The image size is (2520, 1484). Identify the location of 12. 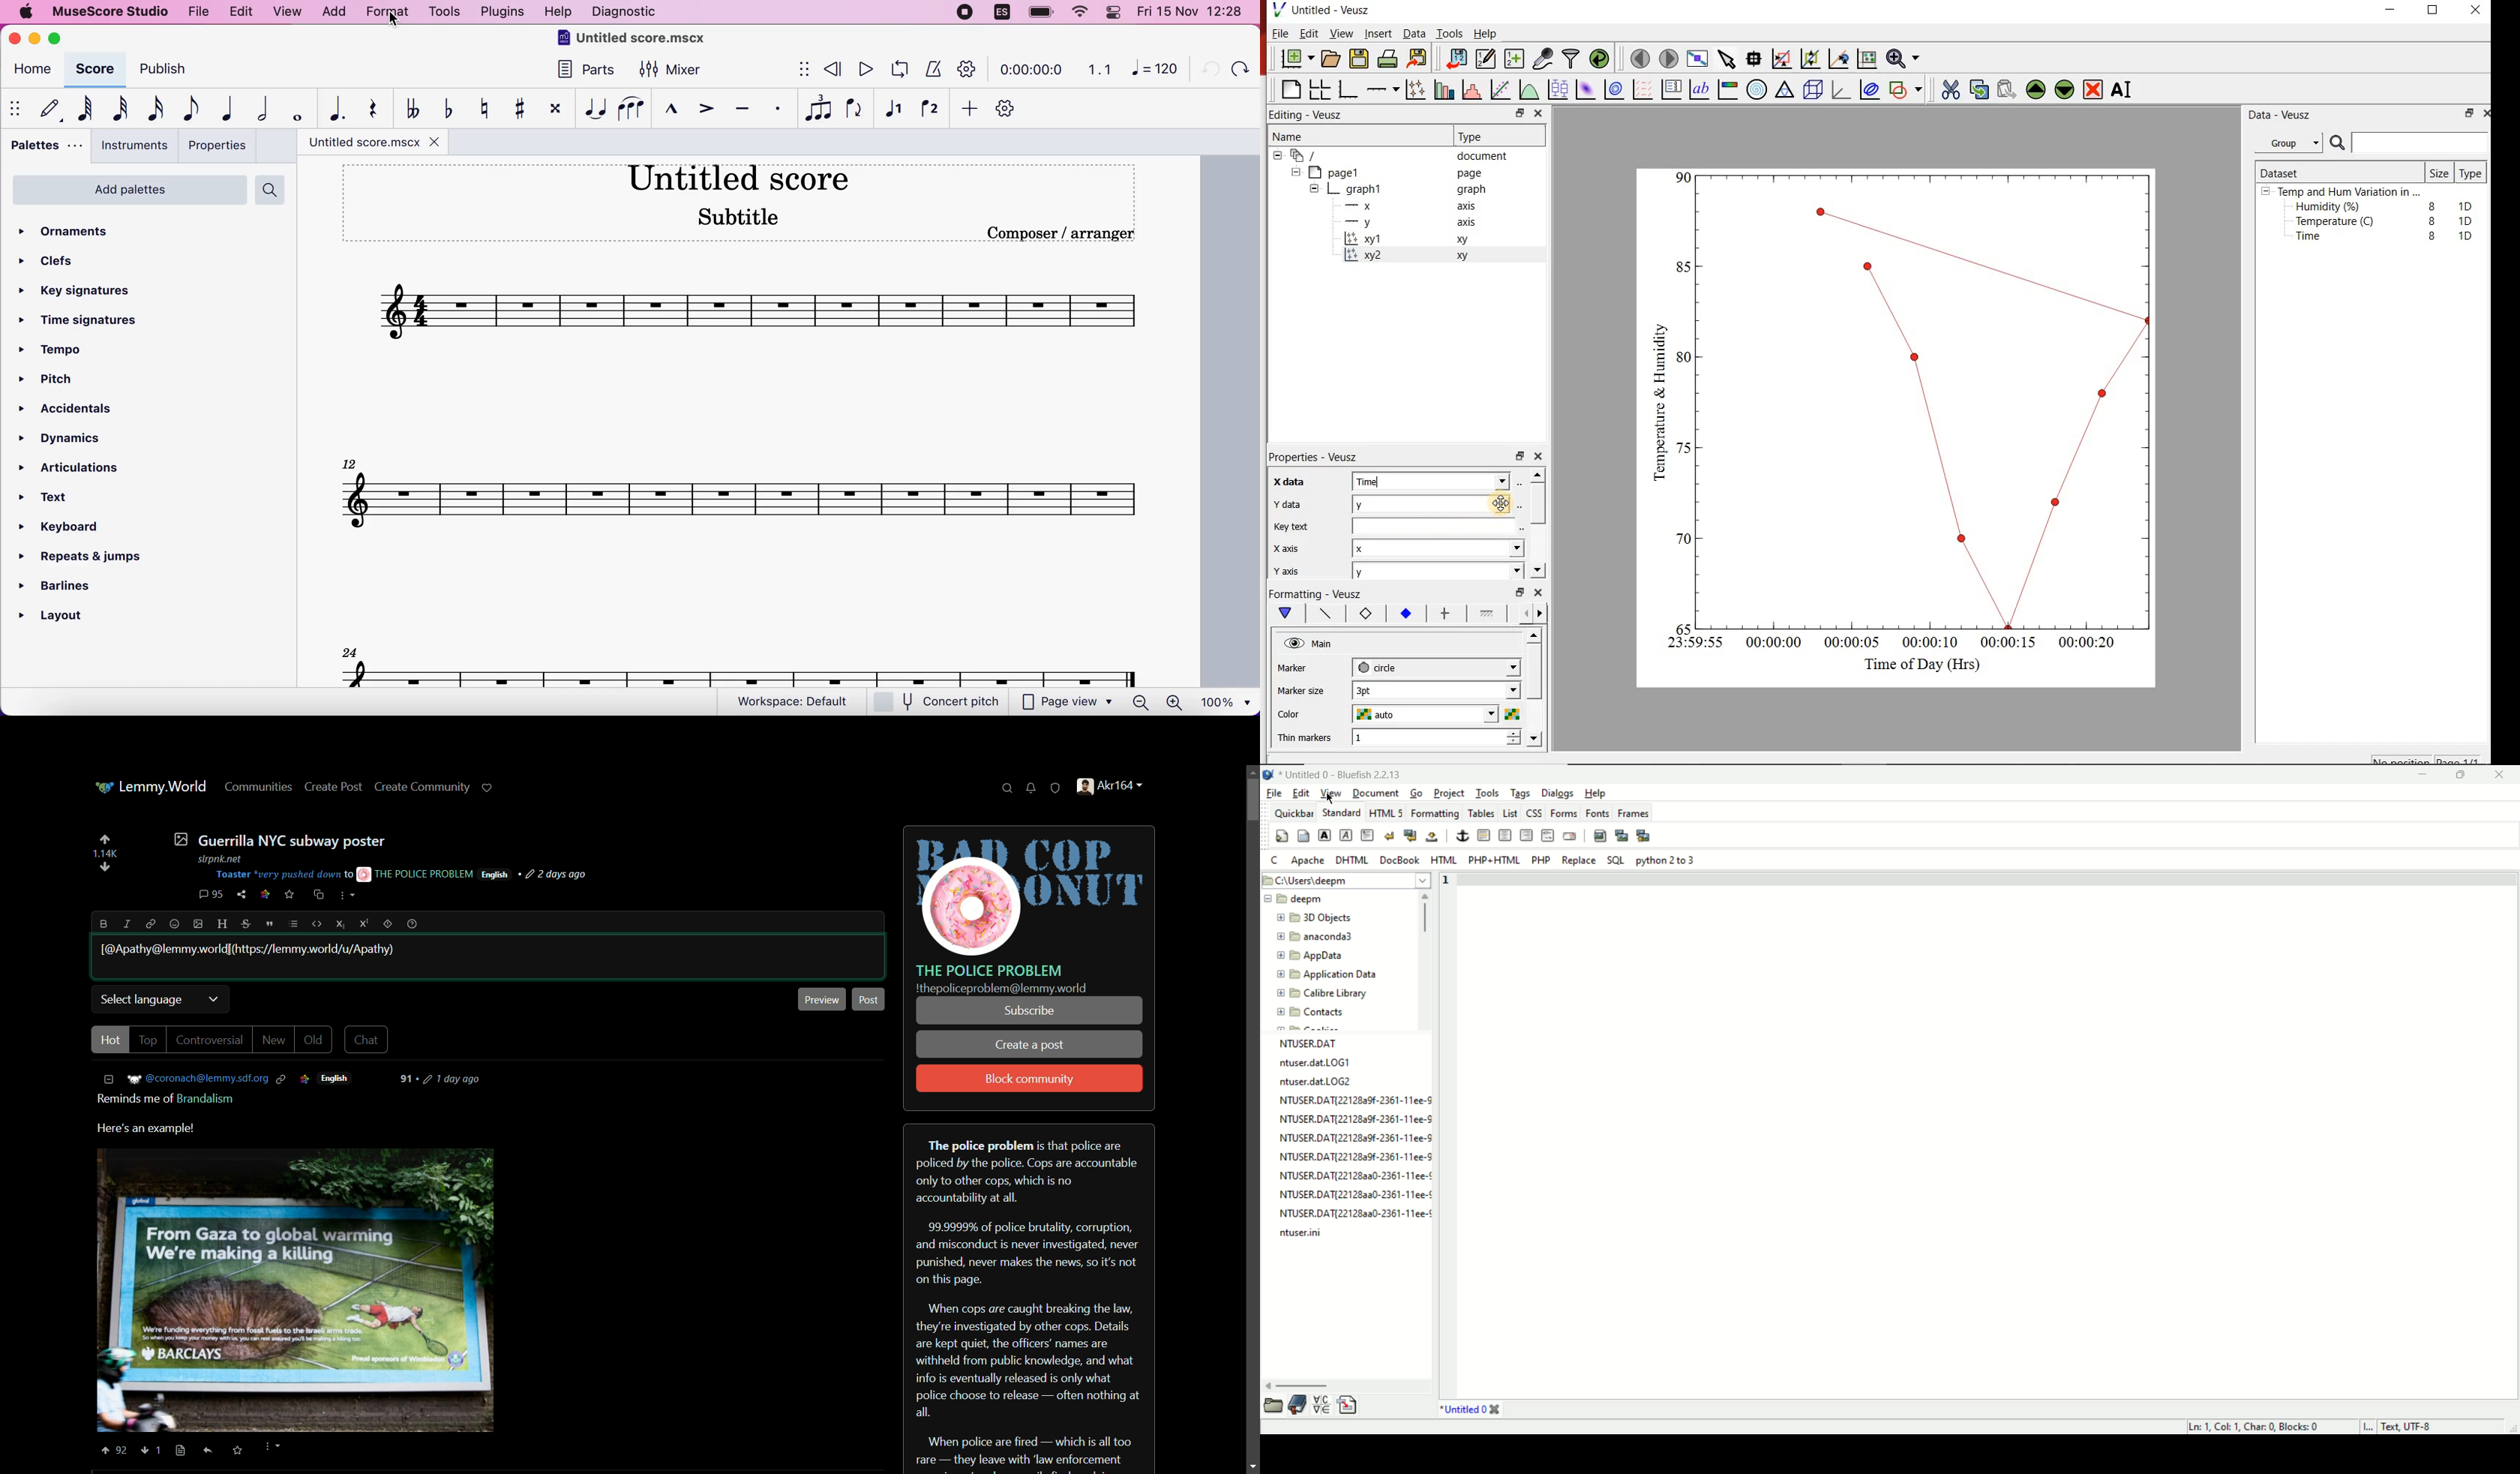
(351, 462).